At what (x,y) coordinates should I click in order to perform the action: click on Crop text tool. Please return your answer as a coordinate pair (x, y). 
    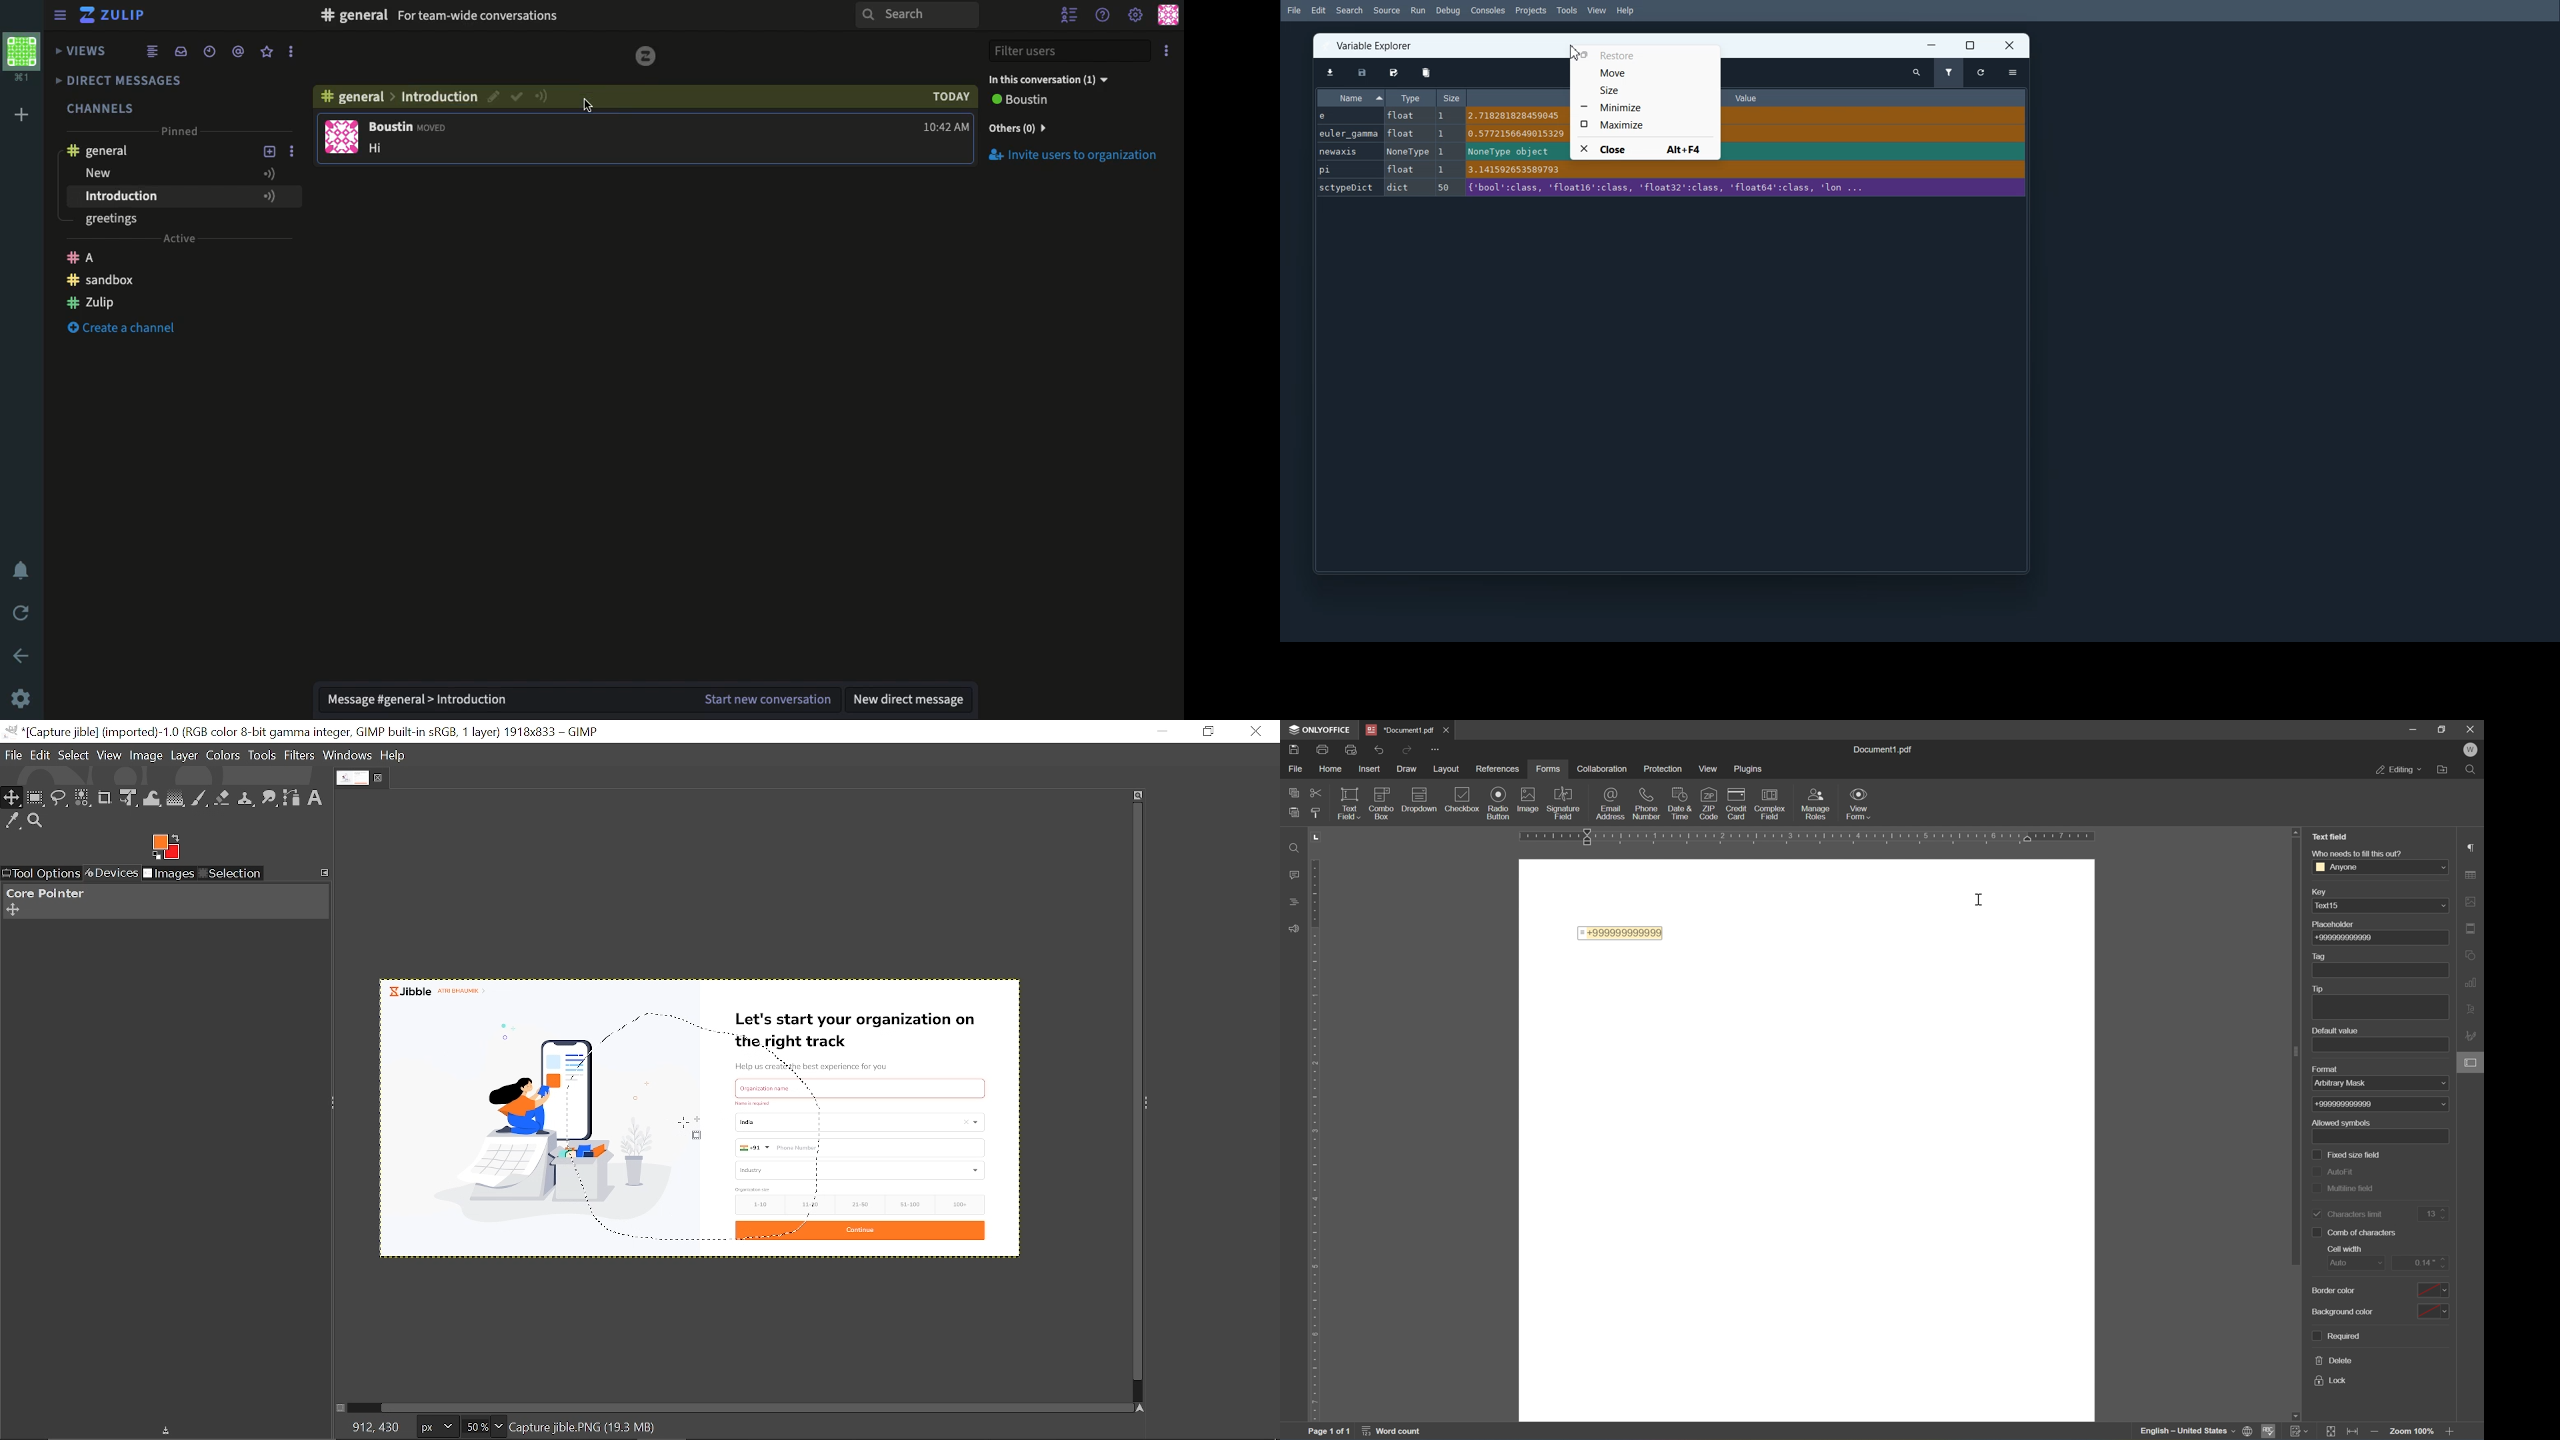
    Looking at the image, I should click on (105, 798).